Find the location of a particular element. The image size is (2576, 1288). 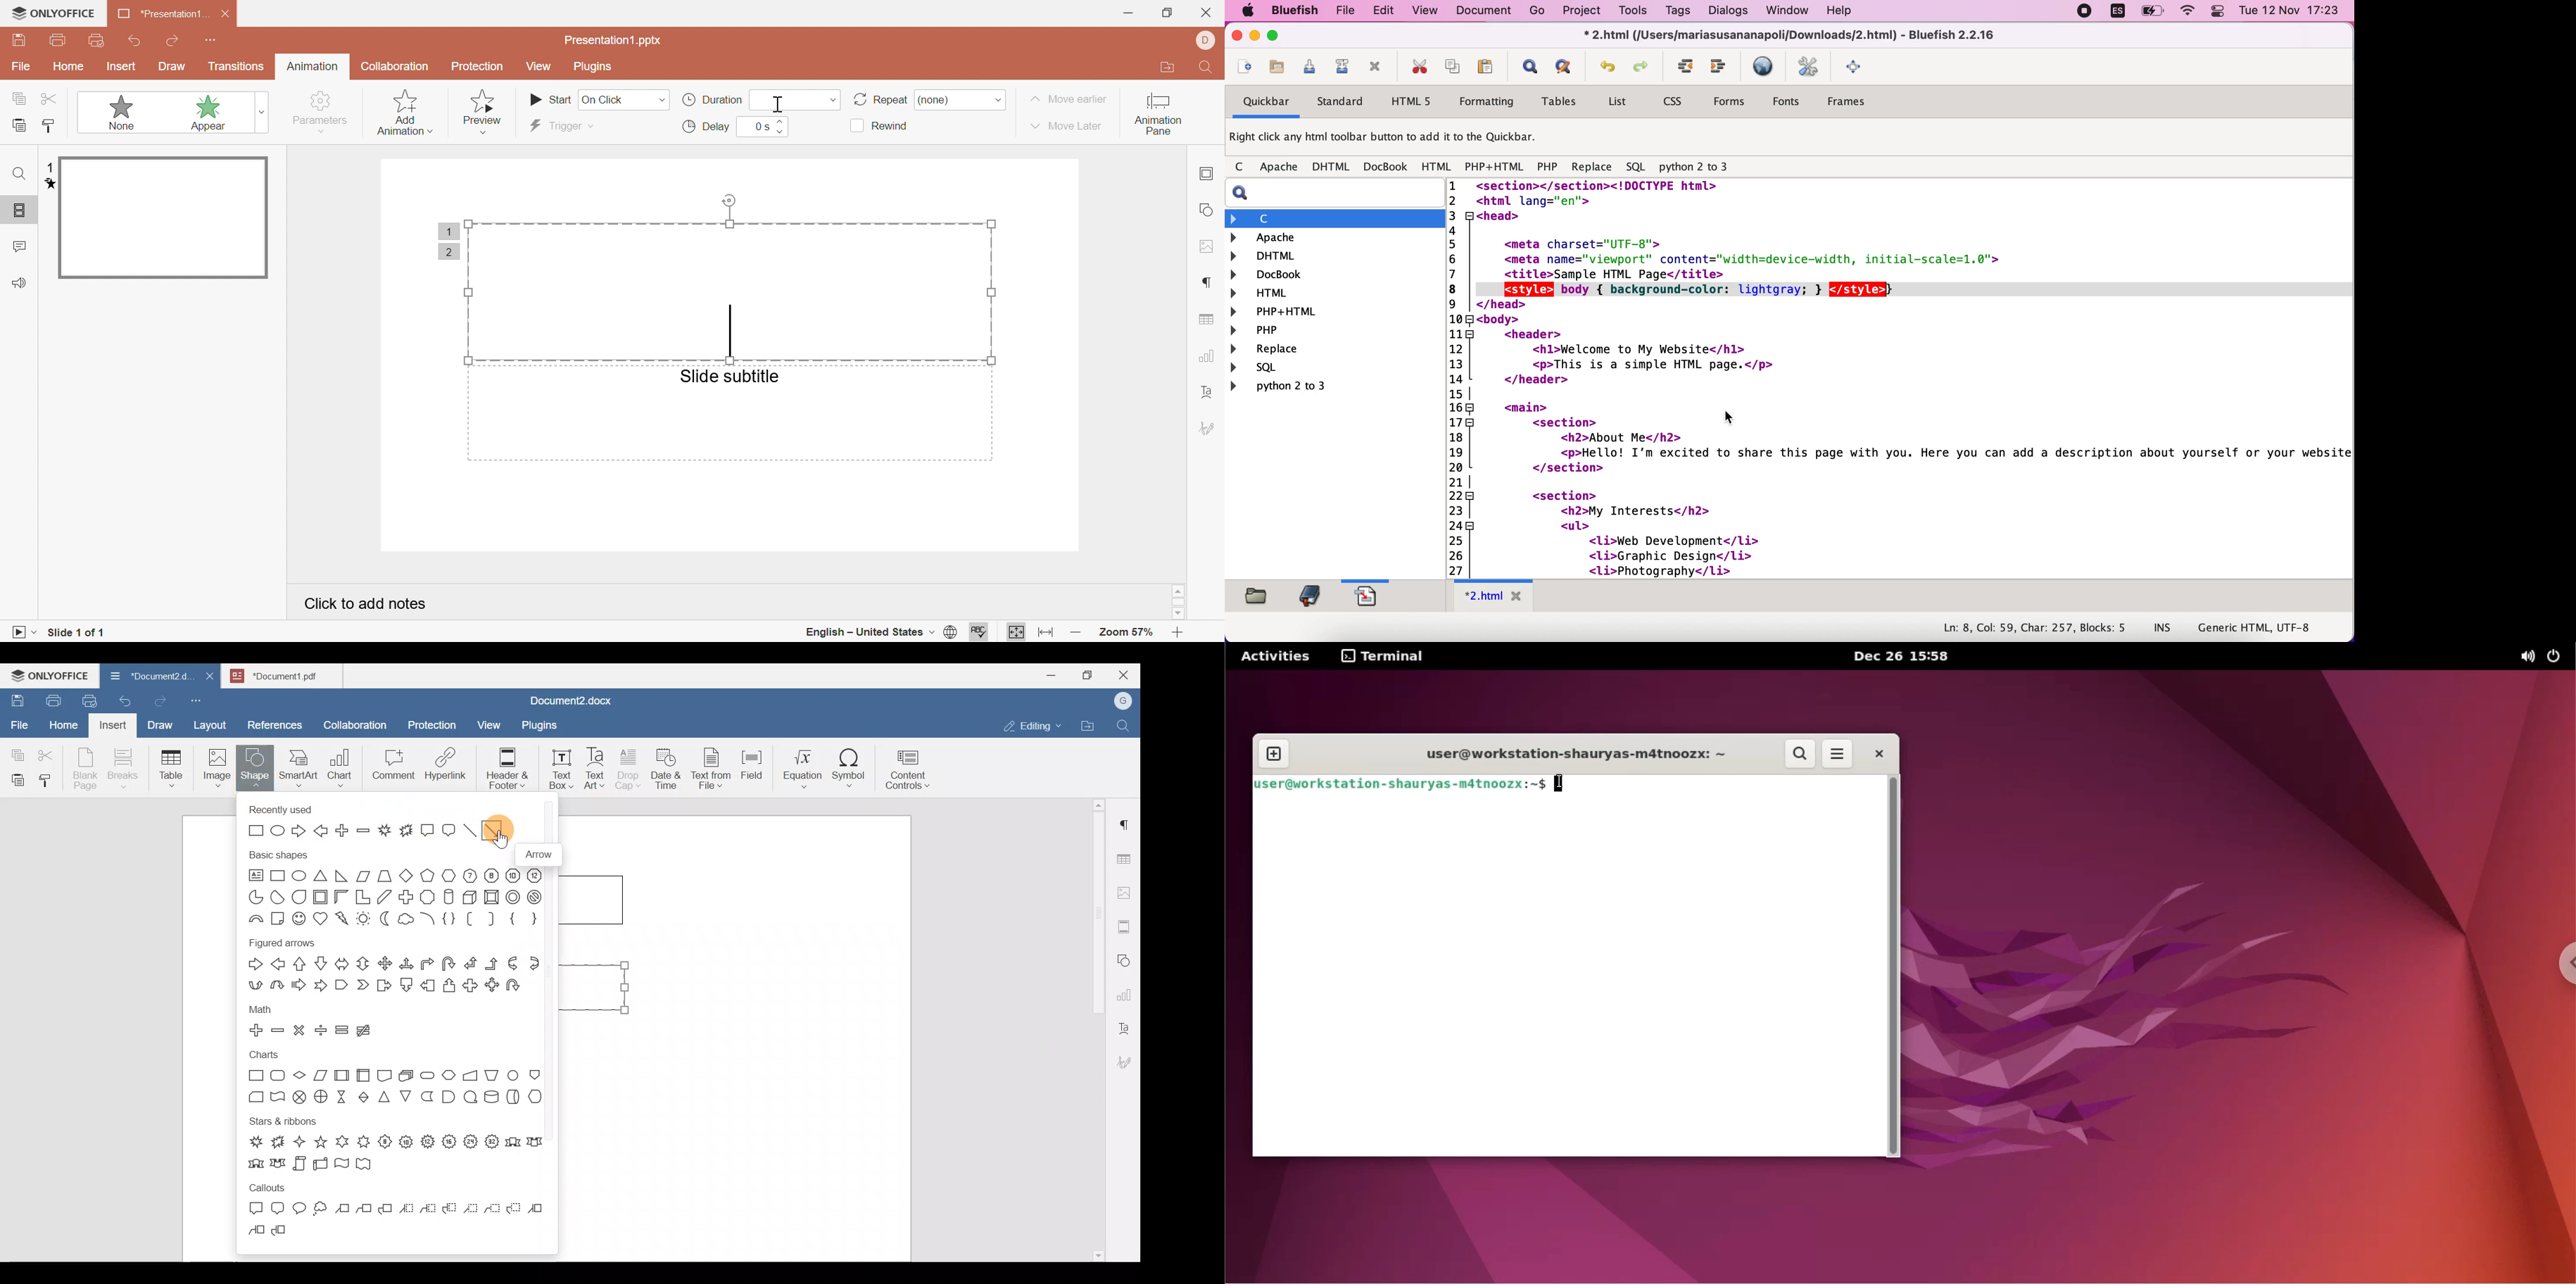

Close is located at coordinates (1126, 676).